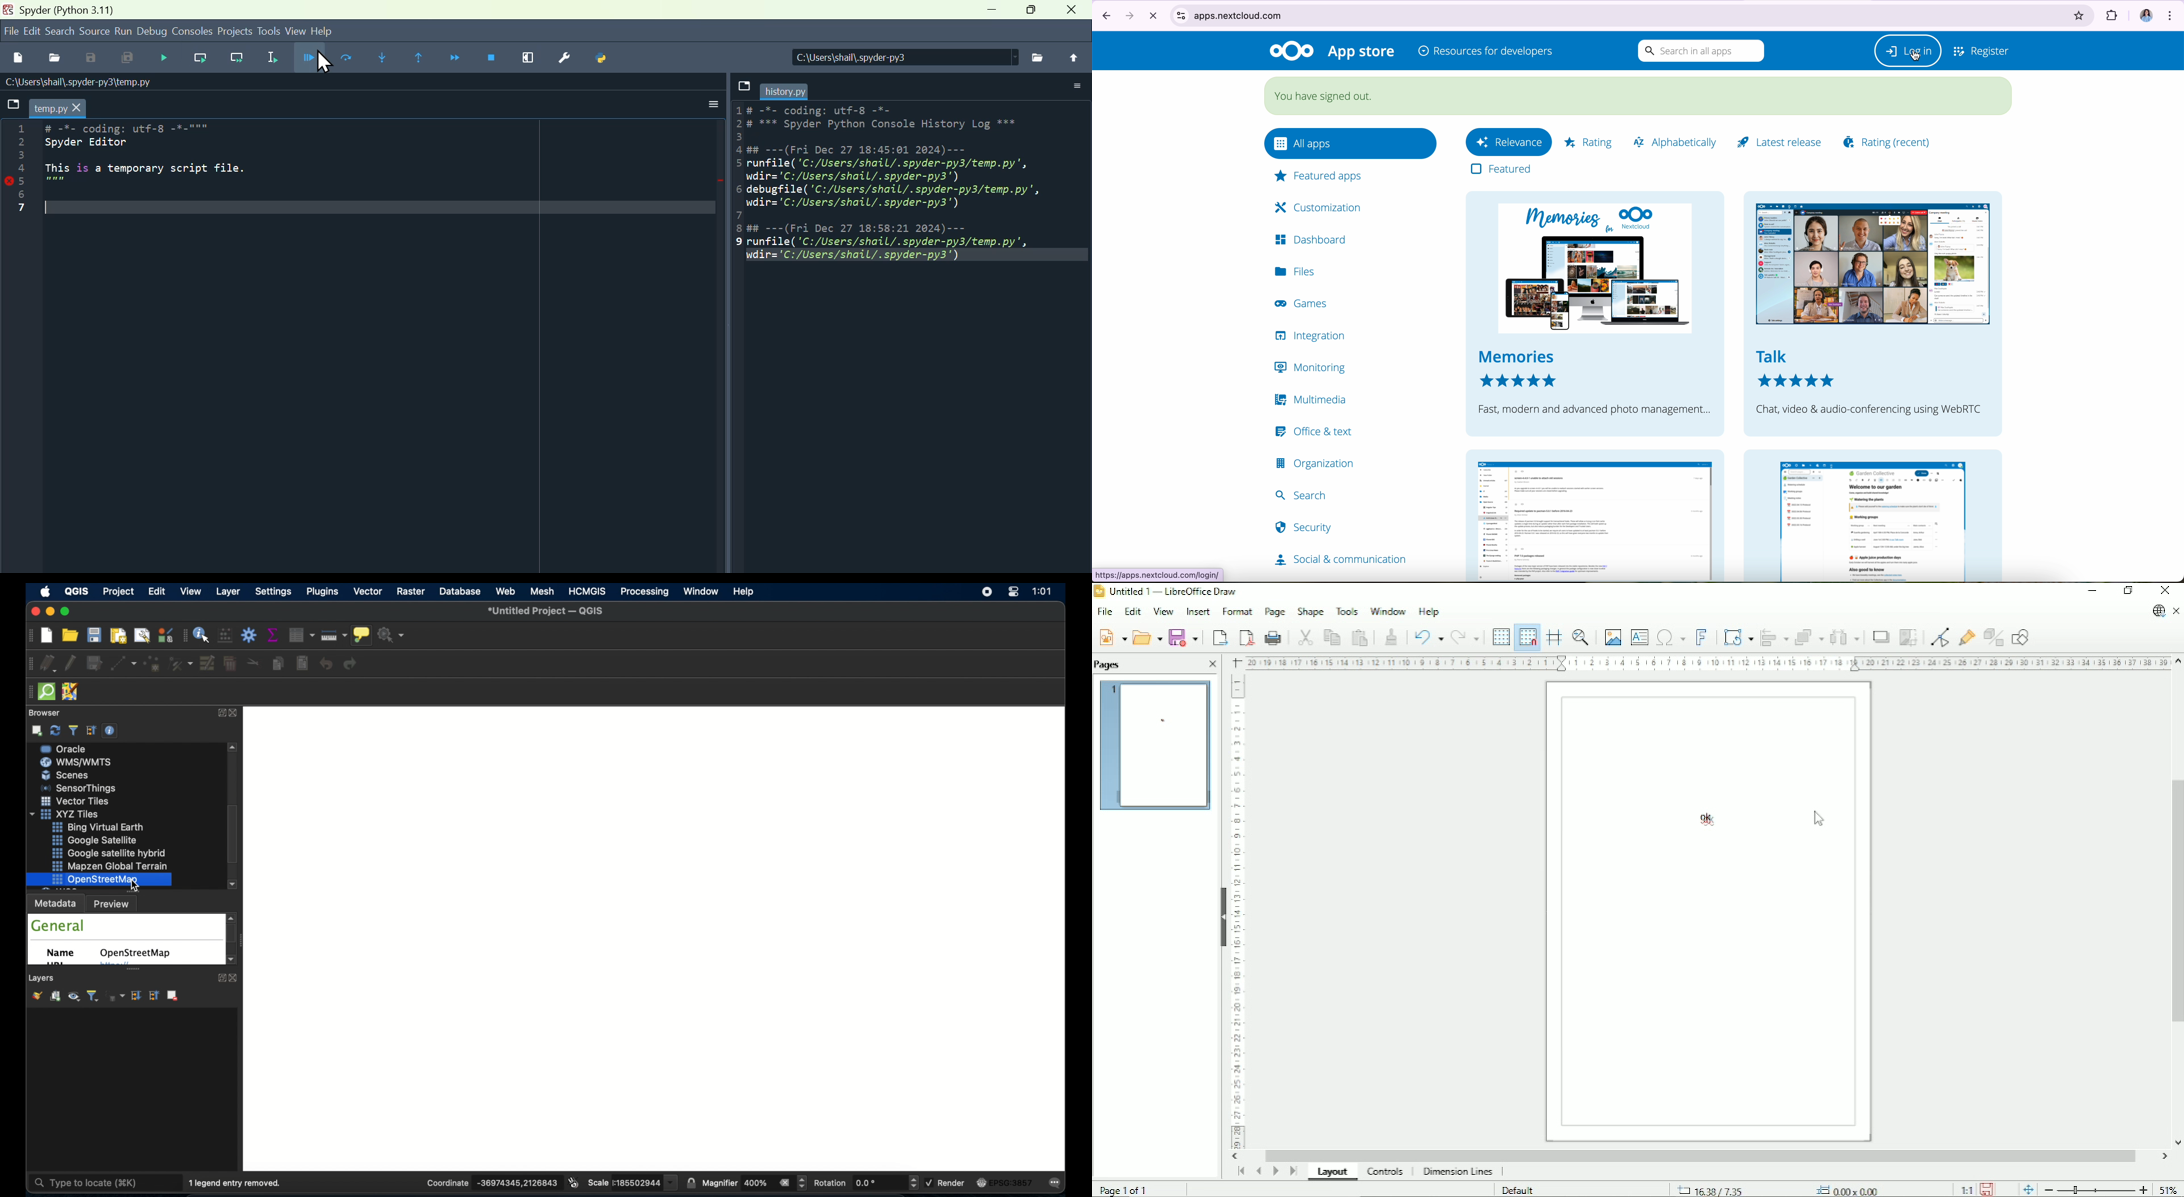  What do you see at coordinates (1197, 612) in the screenshot?
I see `Insert` at bounding box center [1197, 612].